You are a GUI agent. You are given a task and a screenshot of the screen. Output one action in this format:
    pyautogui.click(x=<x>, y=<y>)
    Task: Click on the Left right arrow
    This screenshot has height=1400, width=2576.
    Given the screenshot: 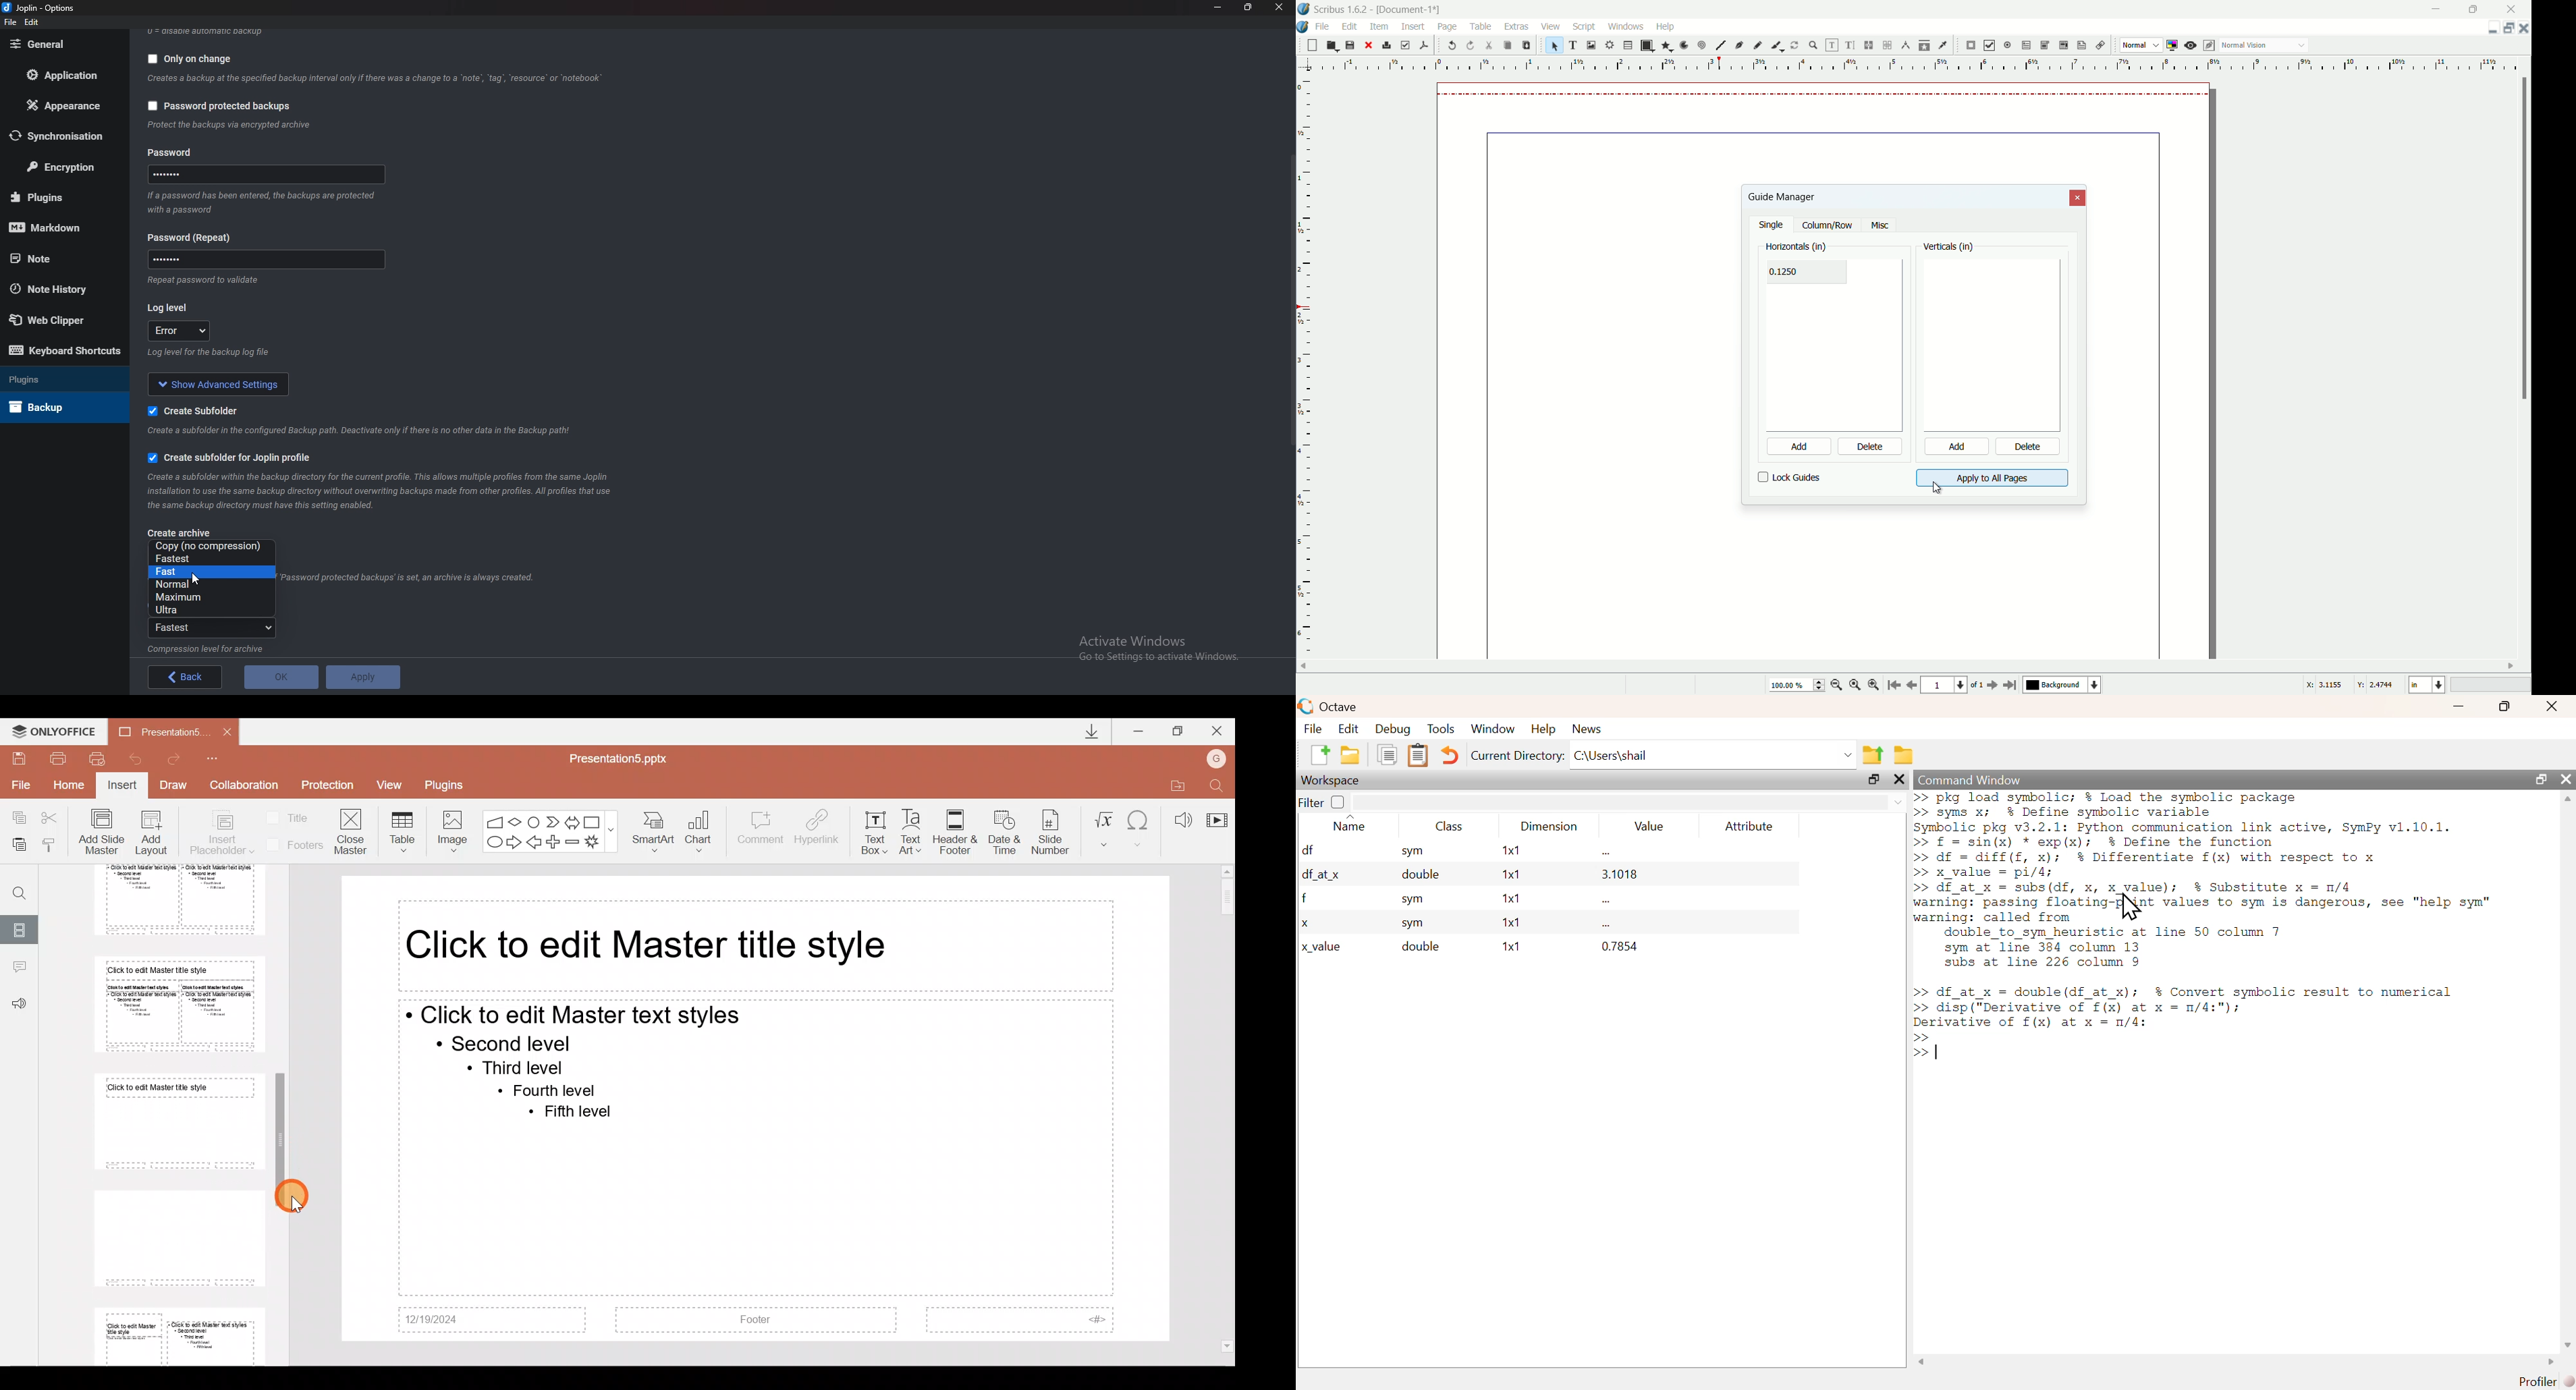 What is the action you would take?
    pyautogui.click(x=572, y=820)
    